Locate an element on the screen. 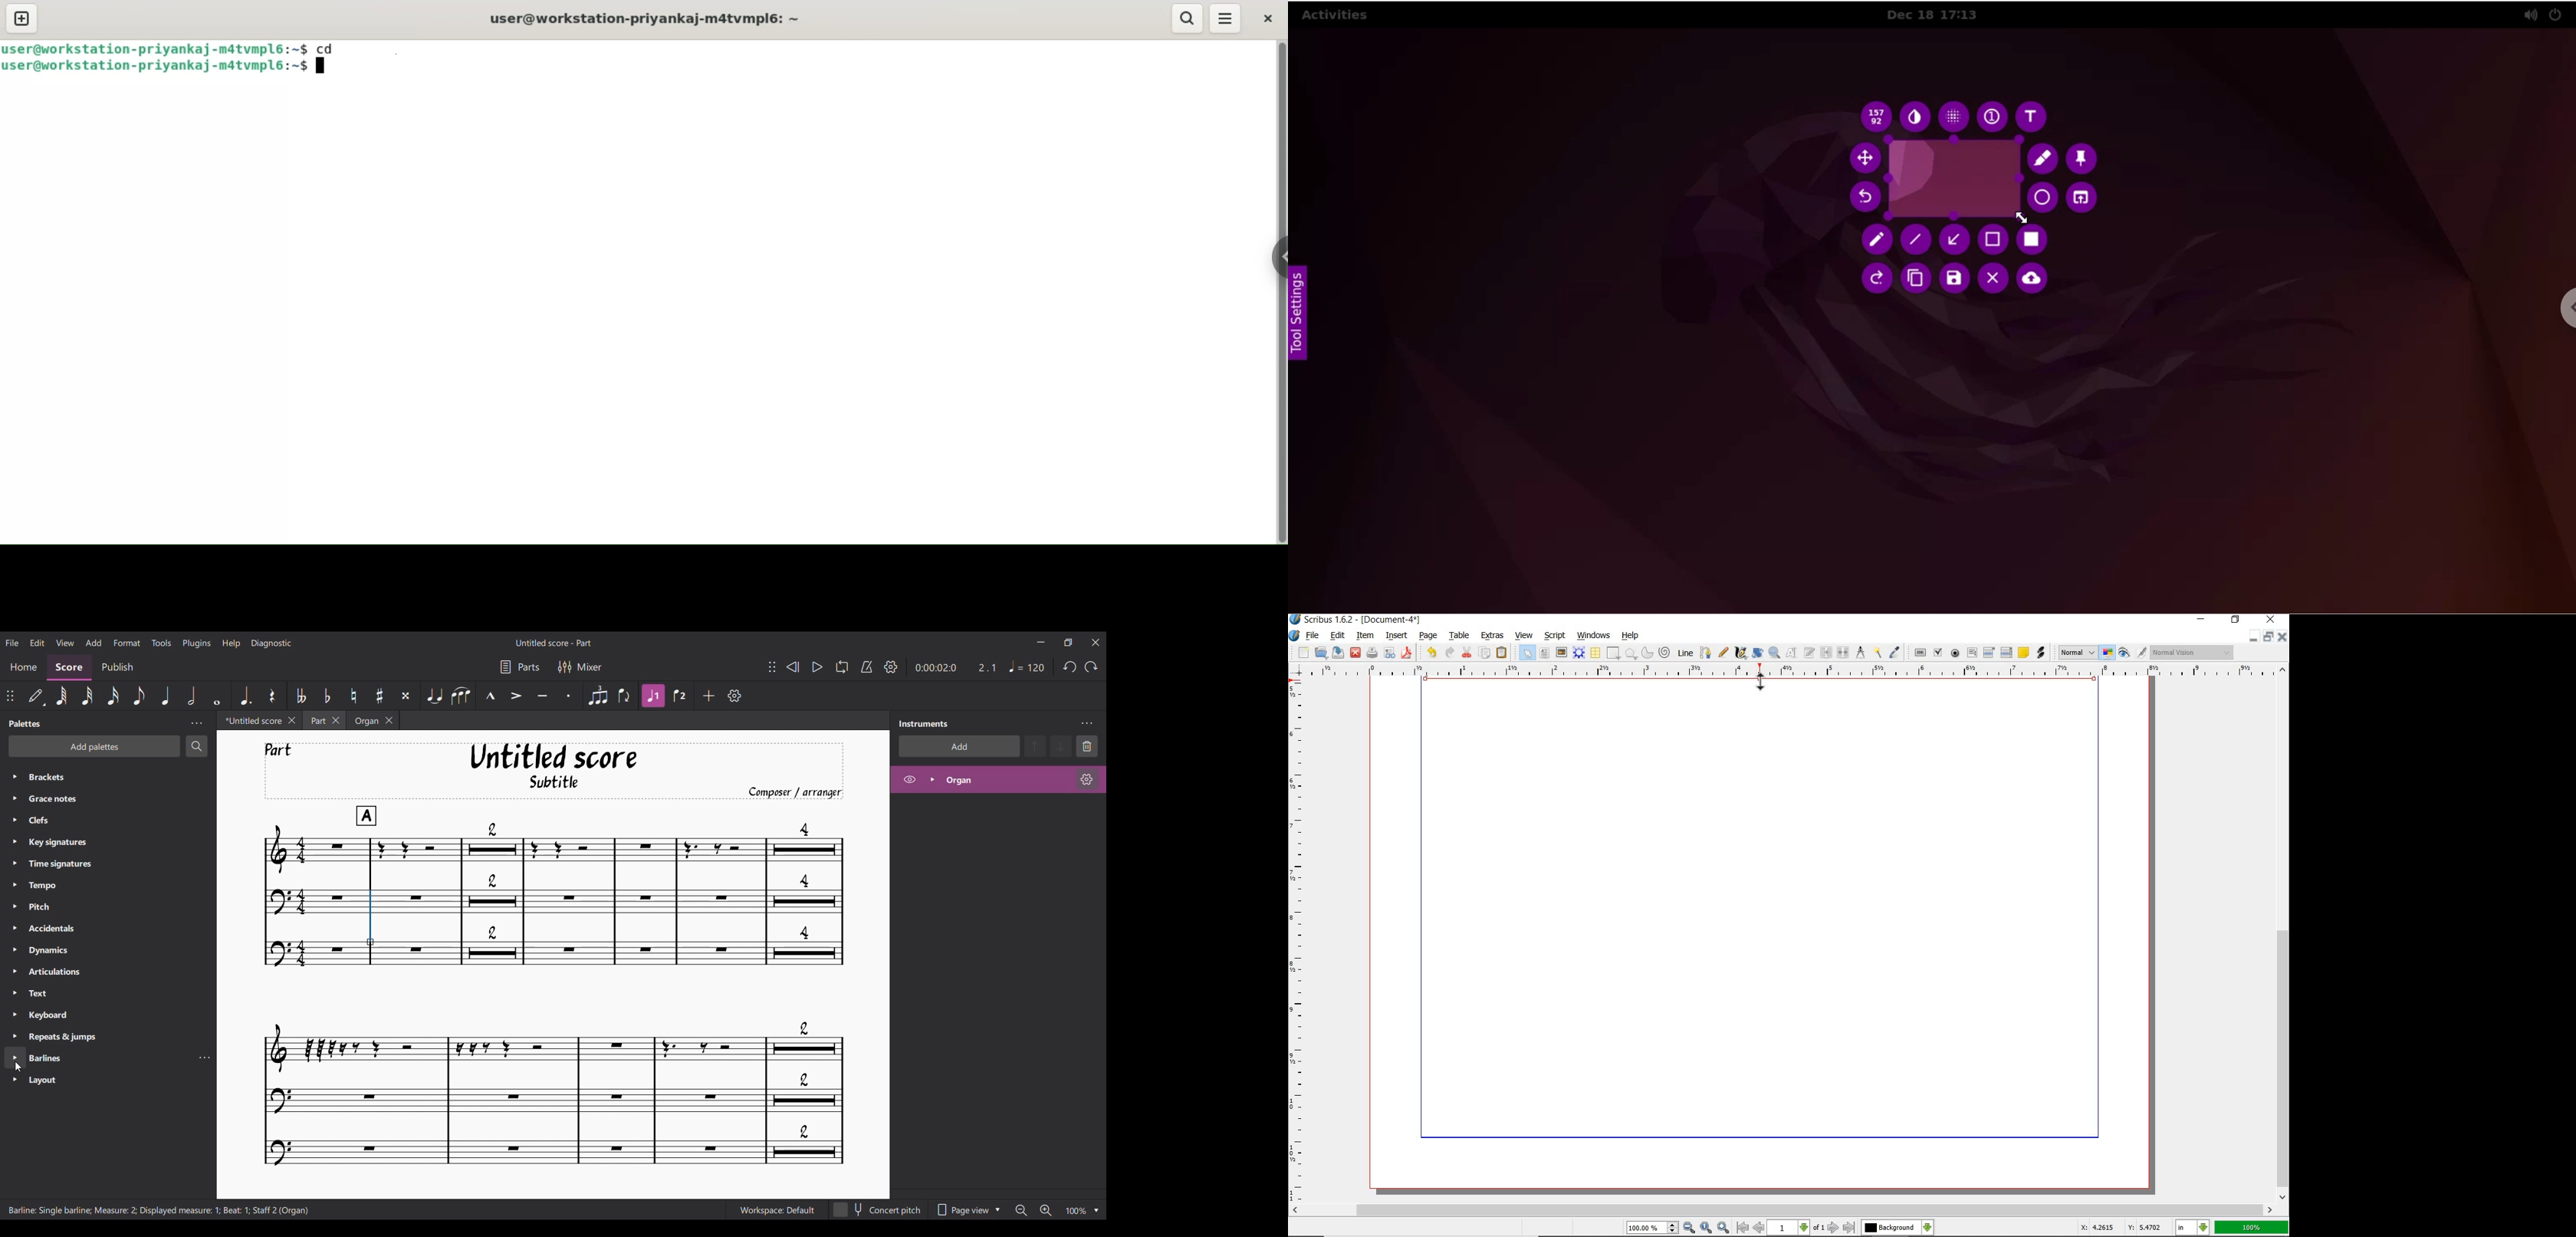 The width and height of the screenshot is (2576, 1260). 100% is located at coordinates (2252, 1227).